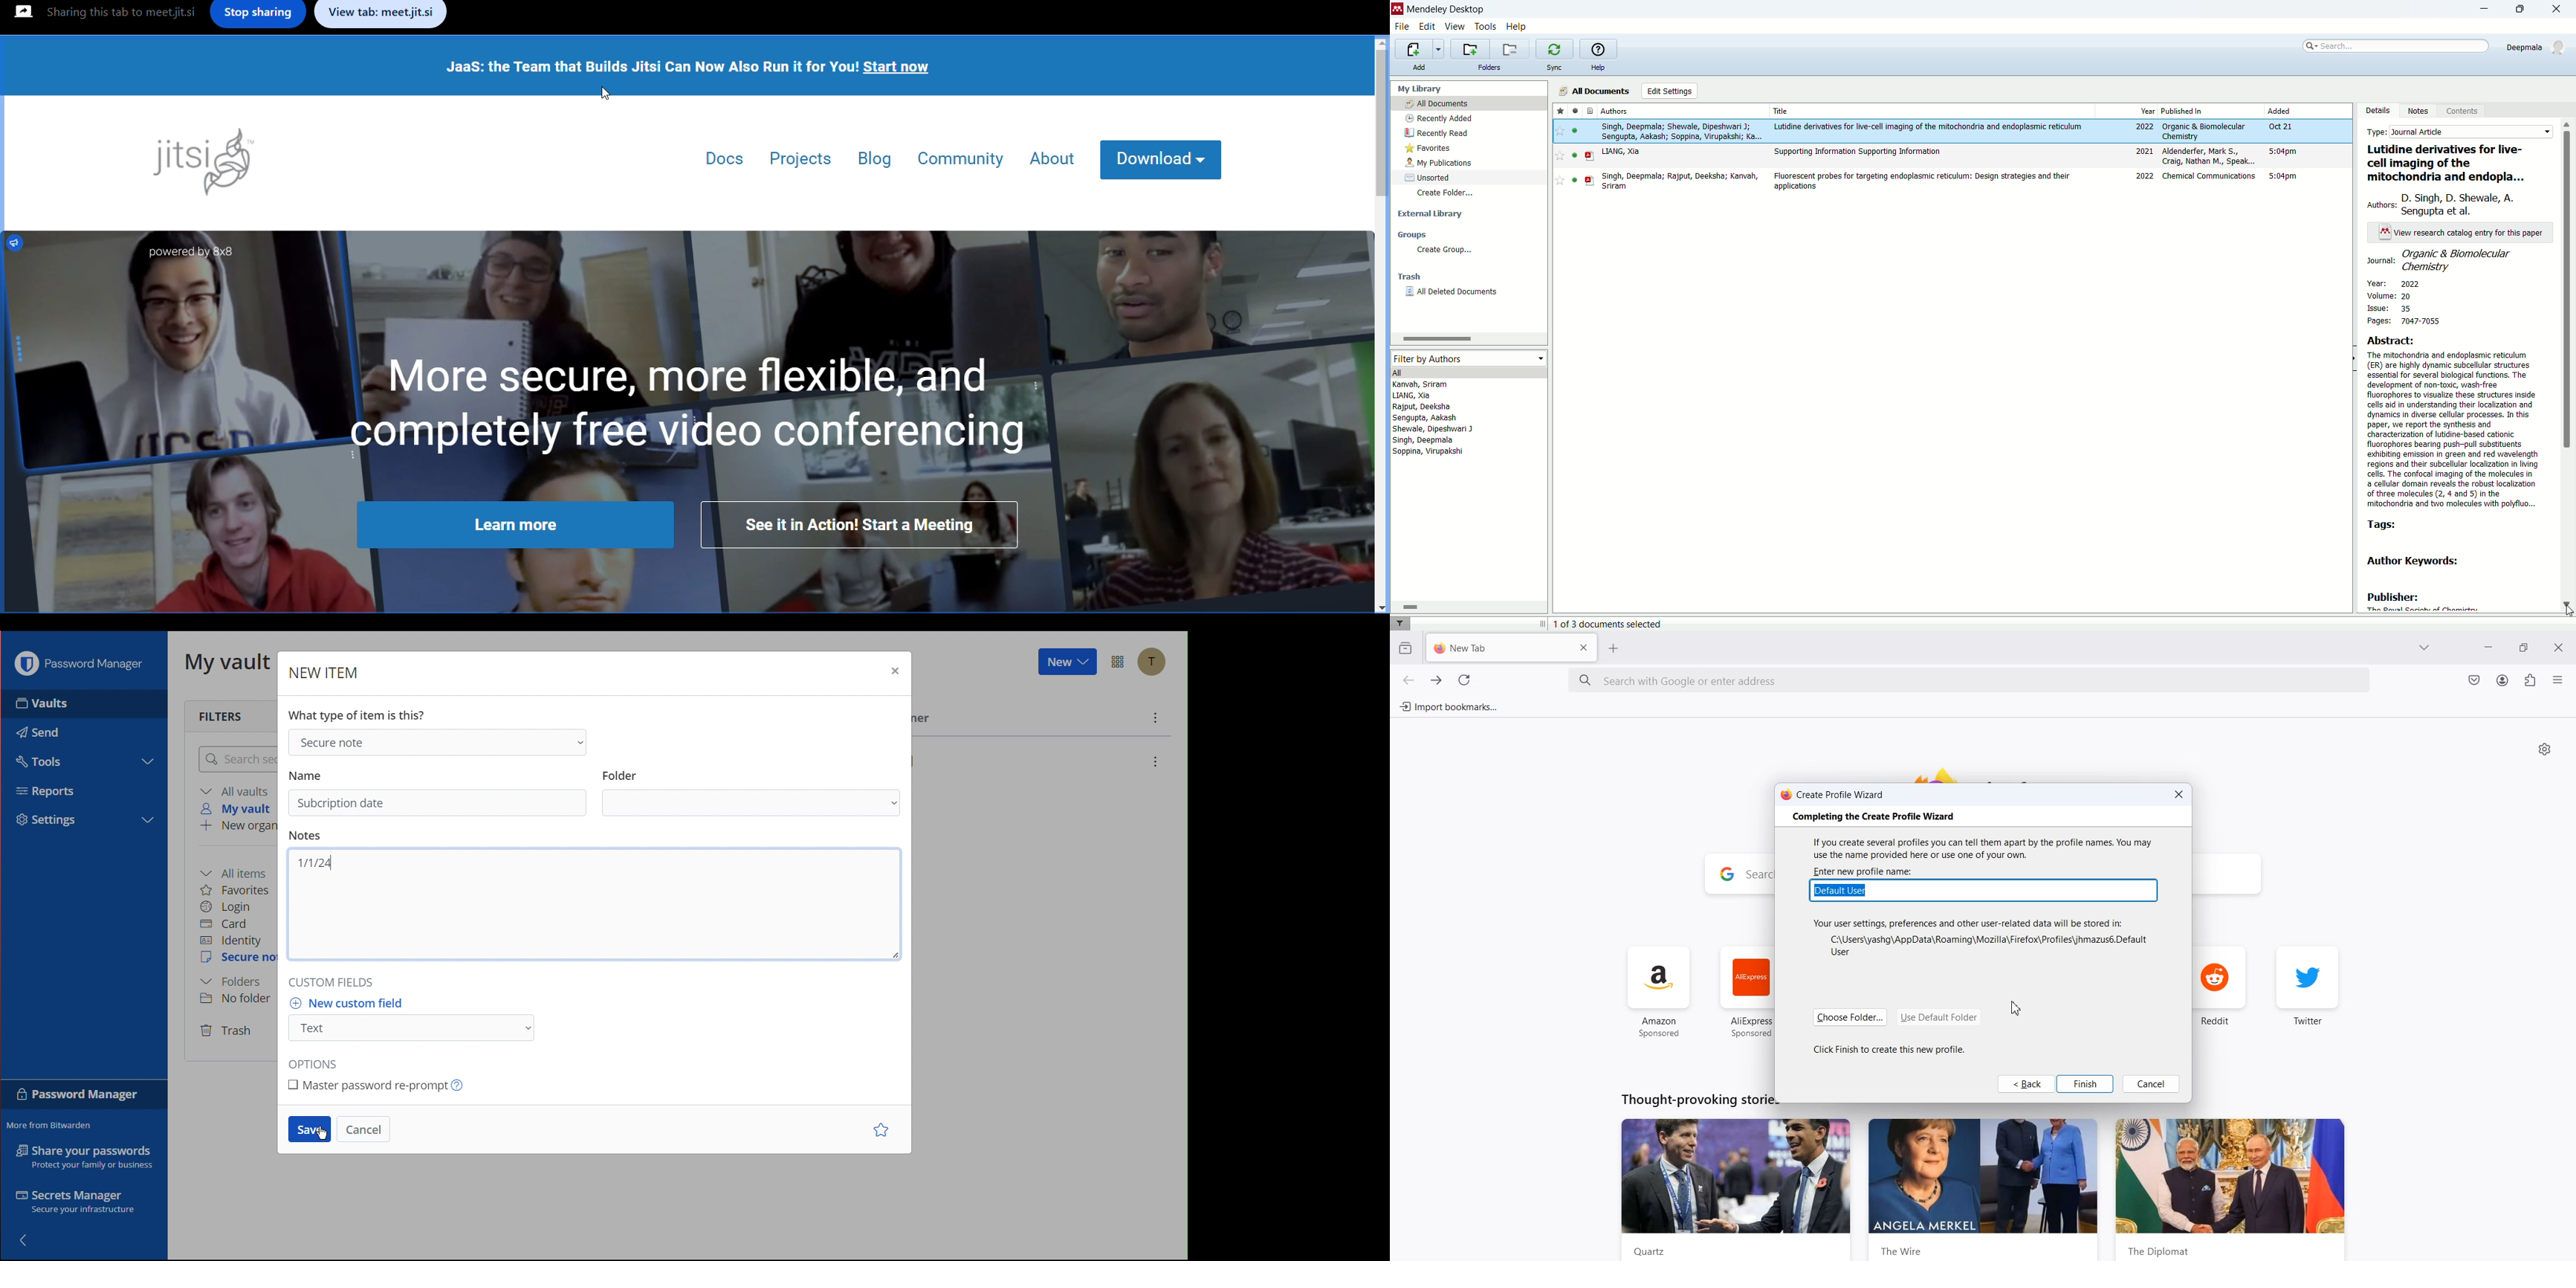  What do you see at coordinates (1921, 181) in the screenshot?
I see `Fluorescent probes for targeting endoplasmic reticulum: design strategies and their applications` at bounding box center [1921, 181].